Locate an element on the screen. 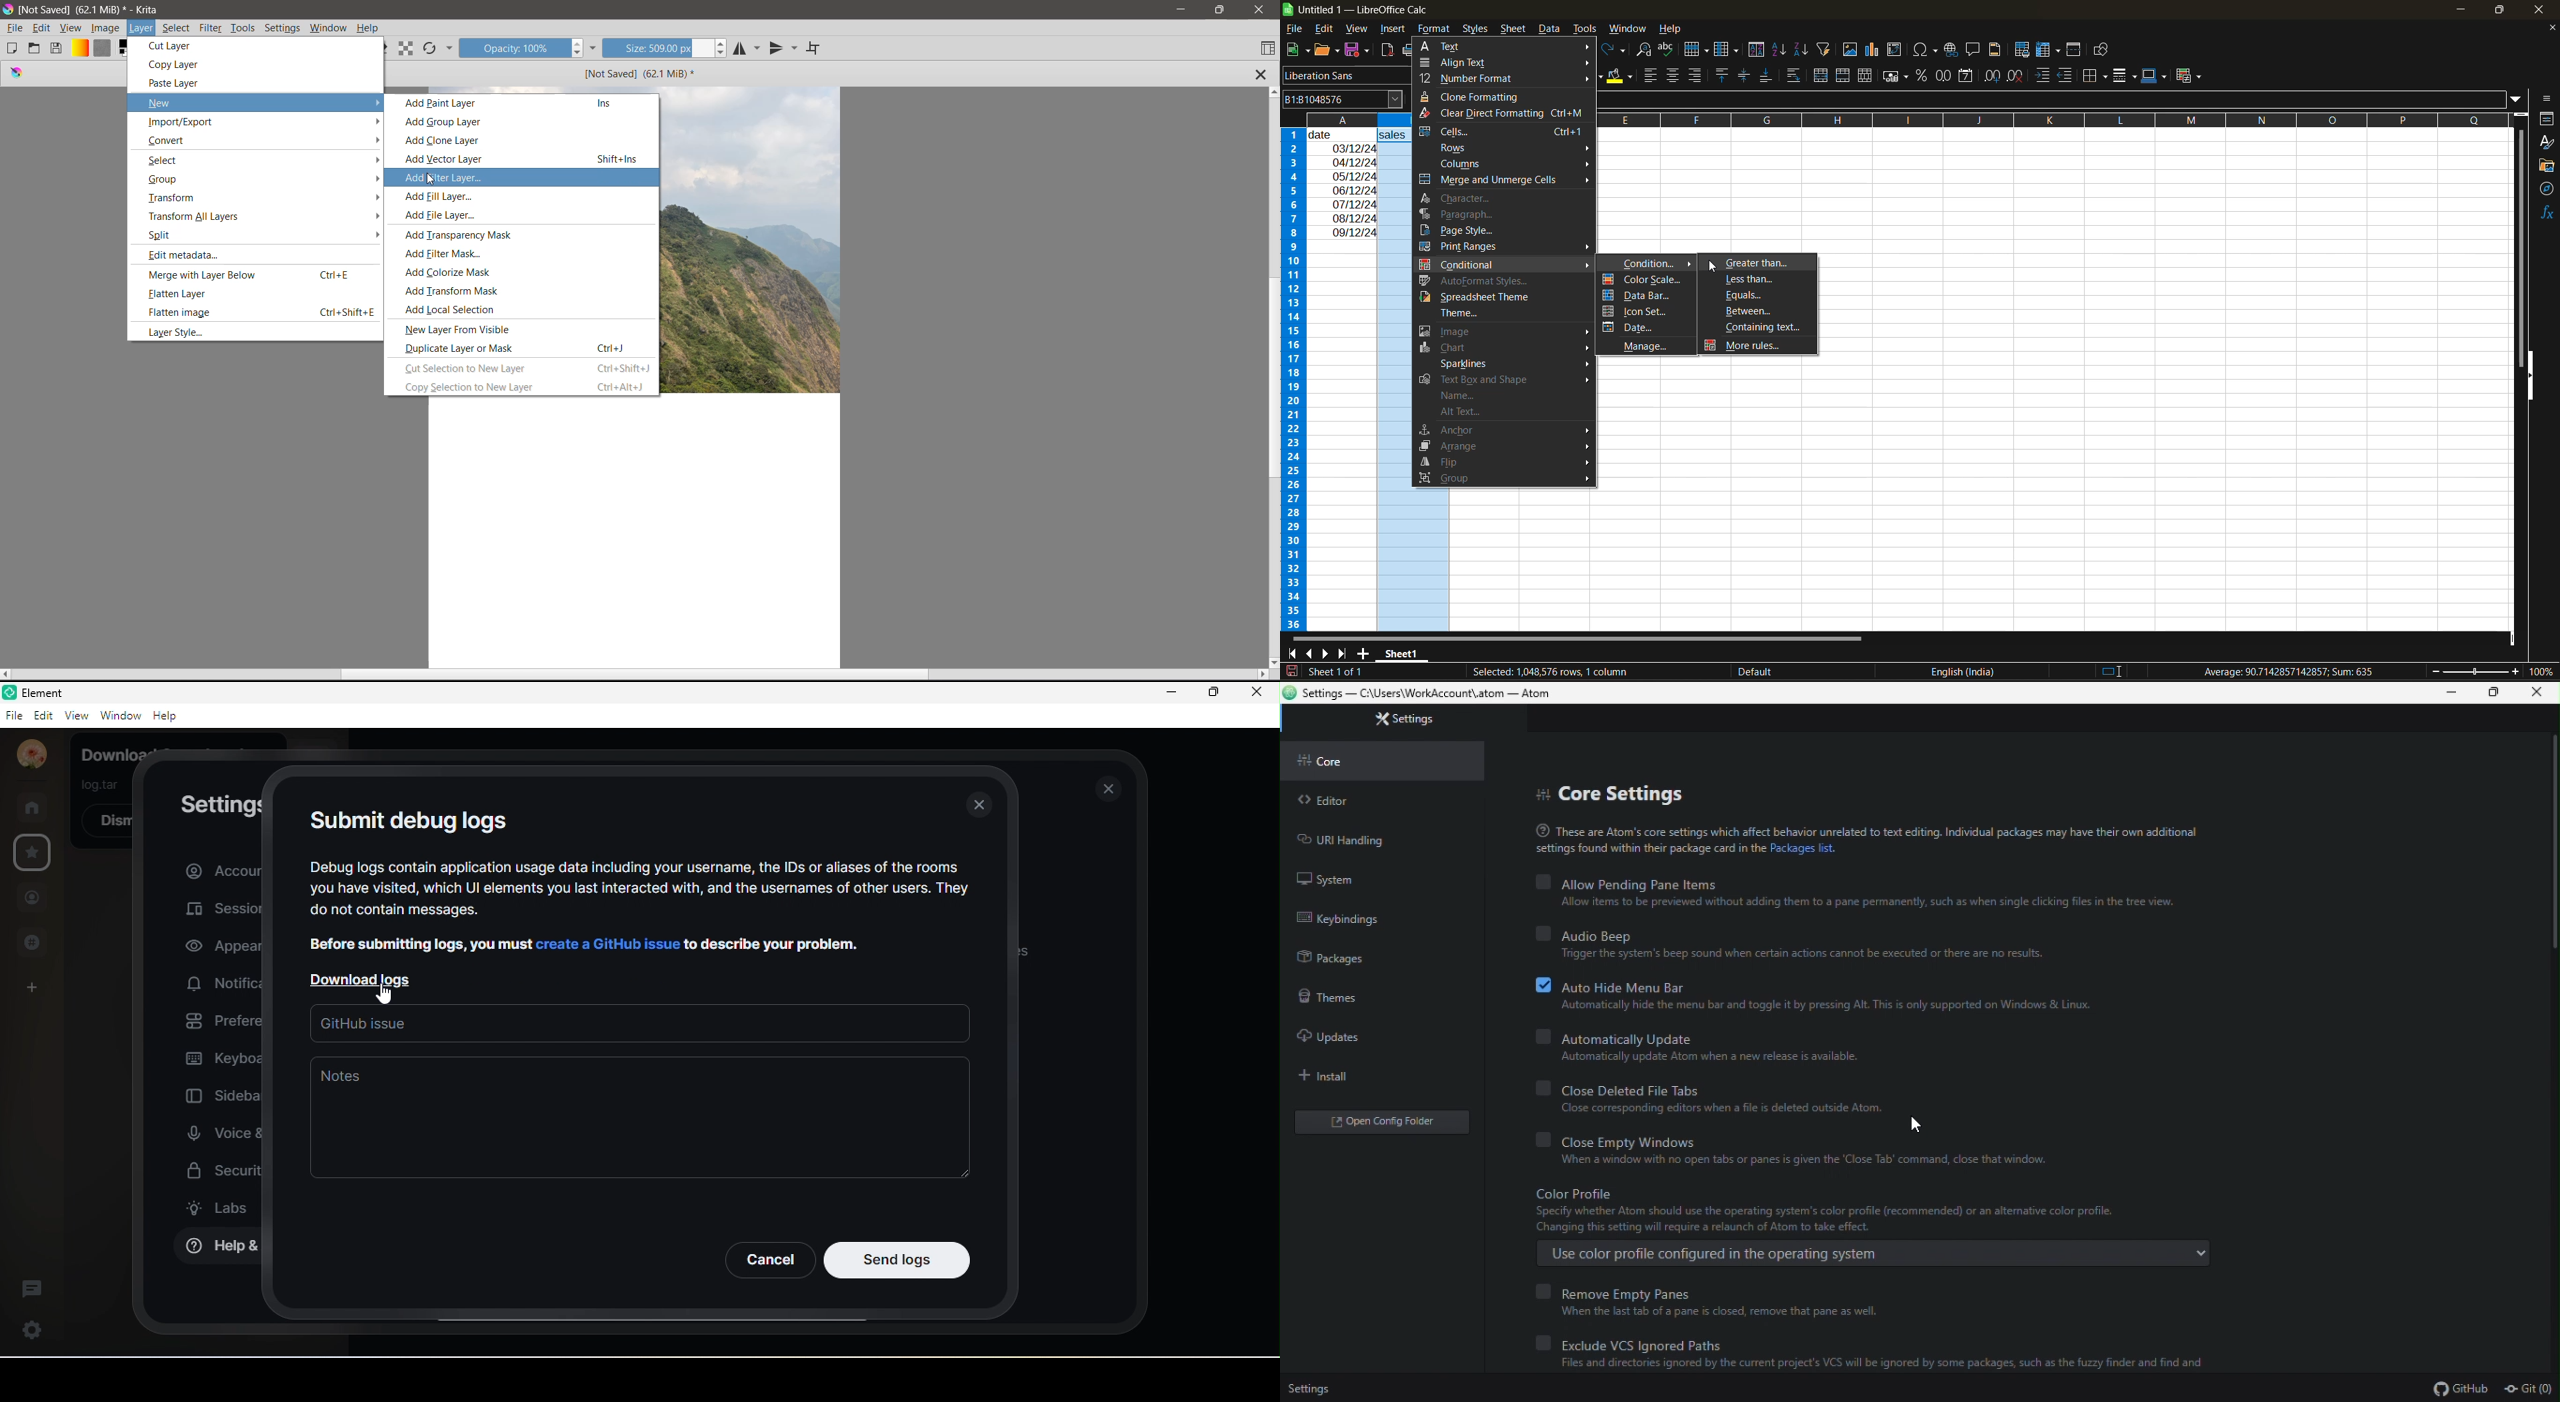  anchor is located at coordinates (1504, 429).